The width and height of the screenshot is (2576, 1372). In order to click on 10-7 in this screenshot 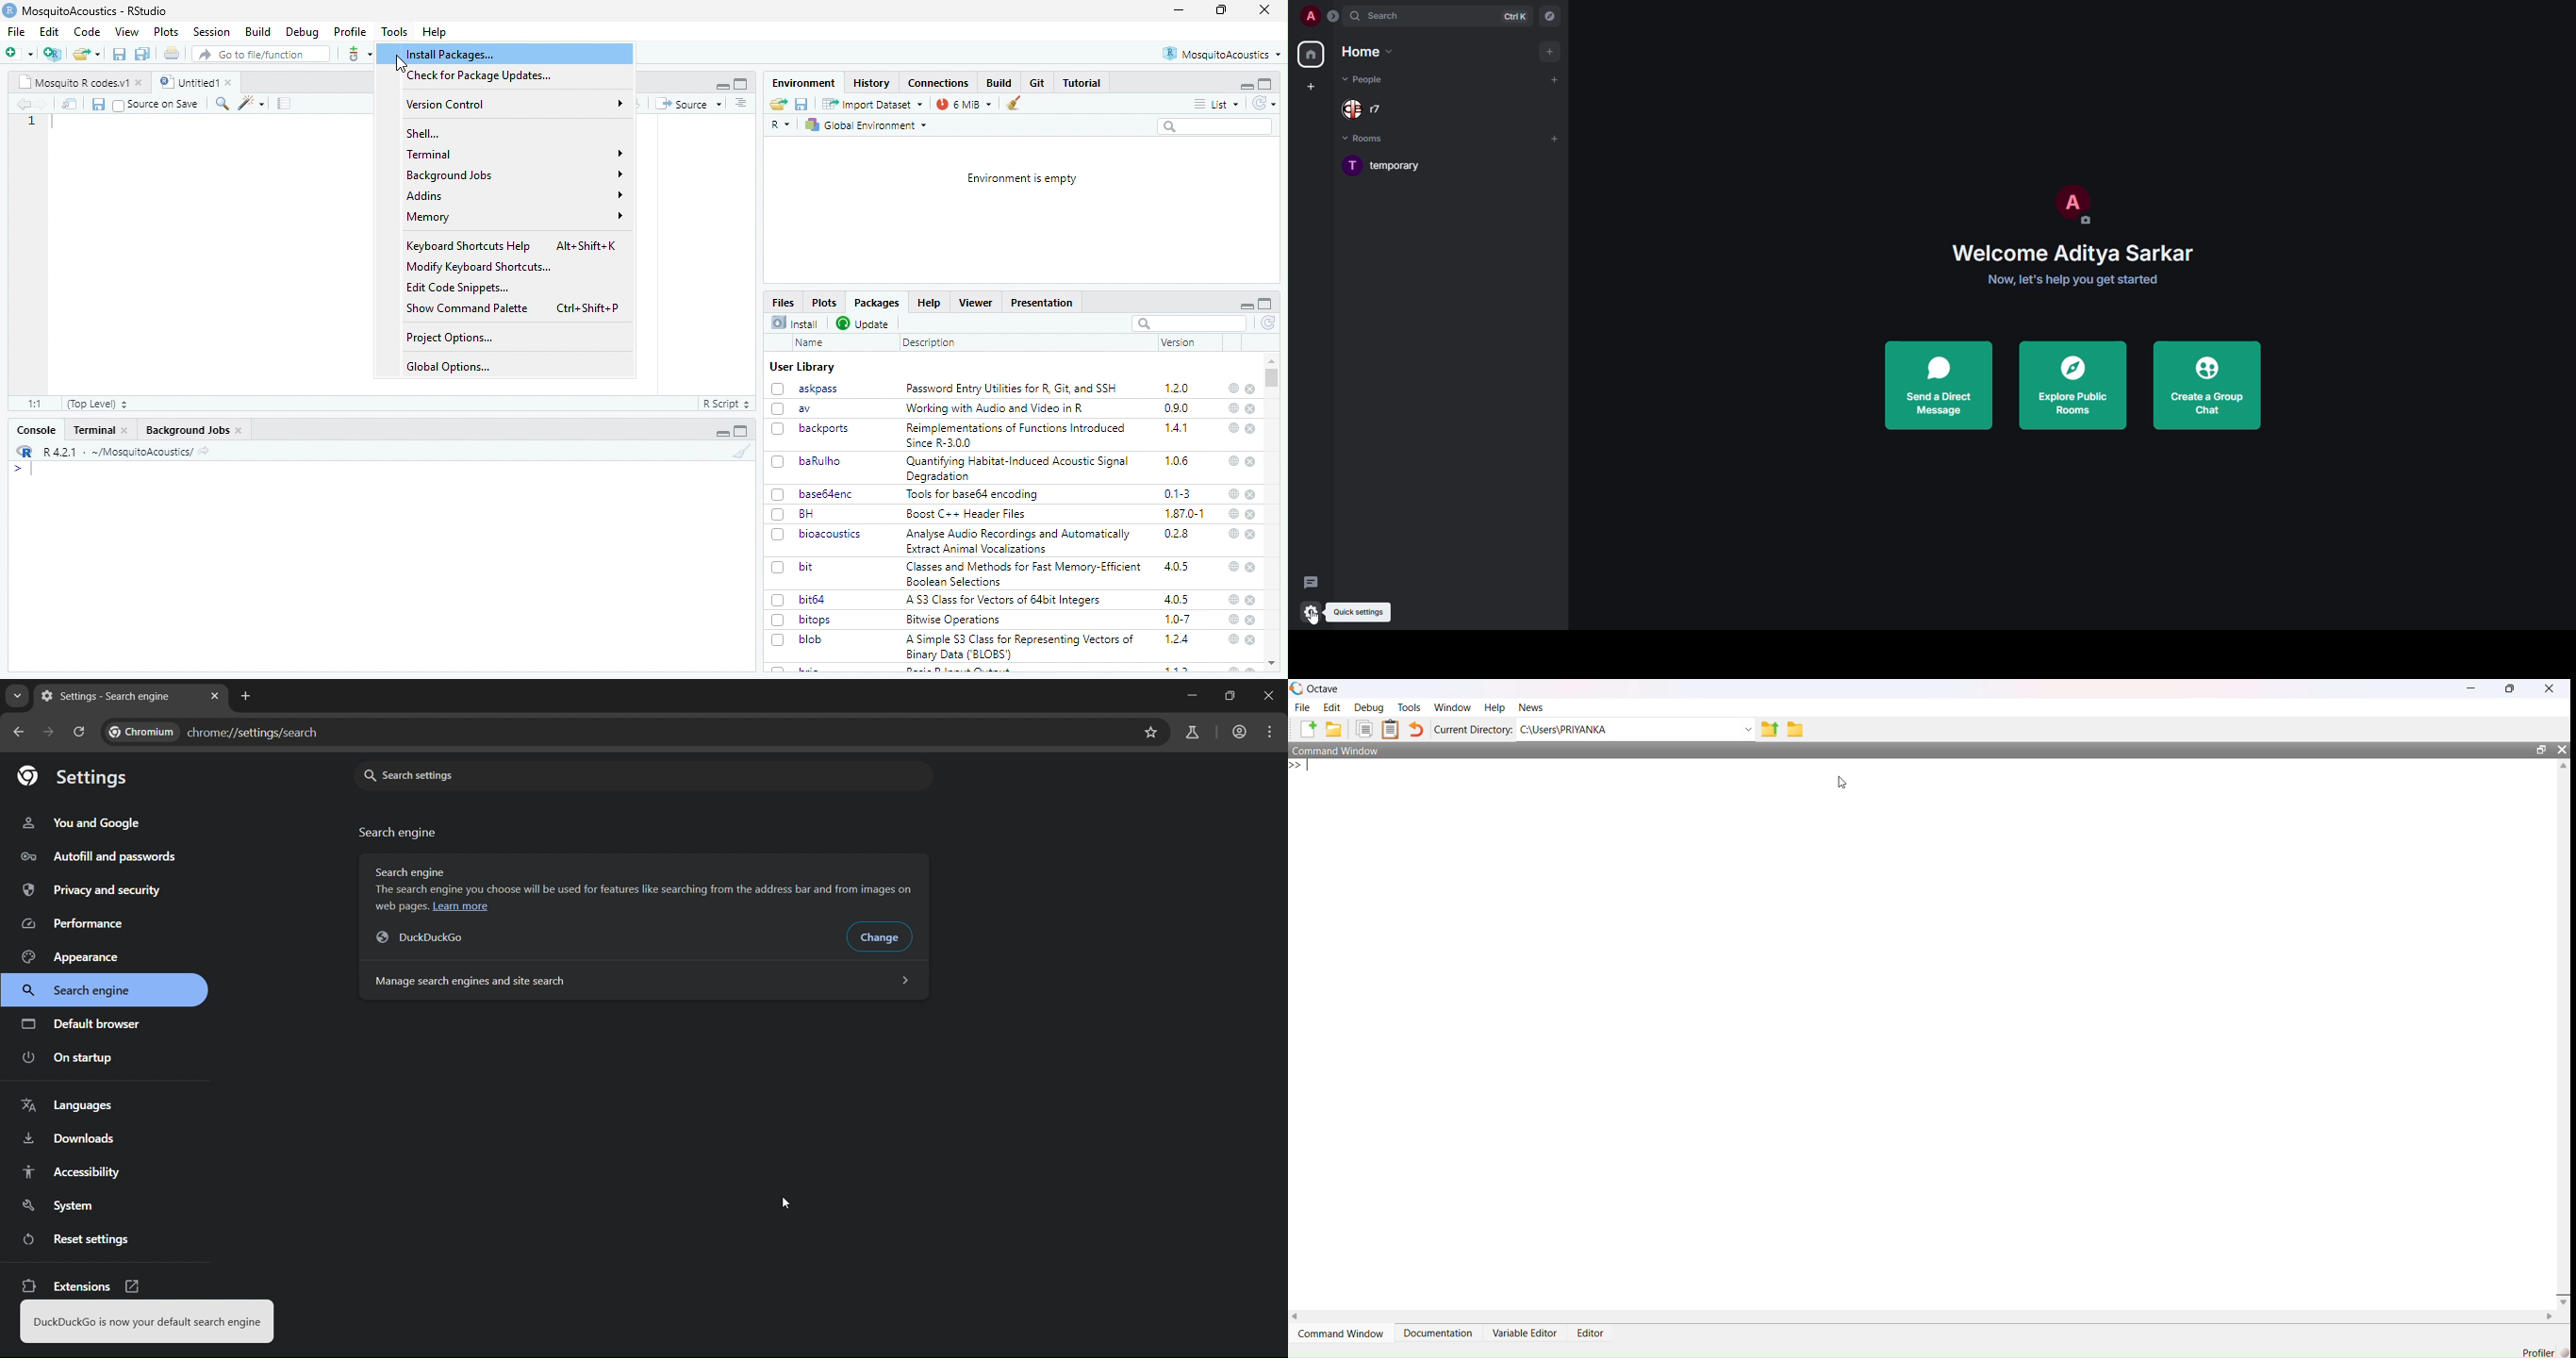, I will do `click(1179, 620)`.